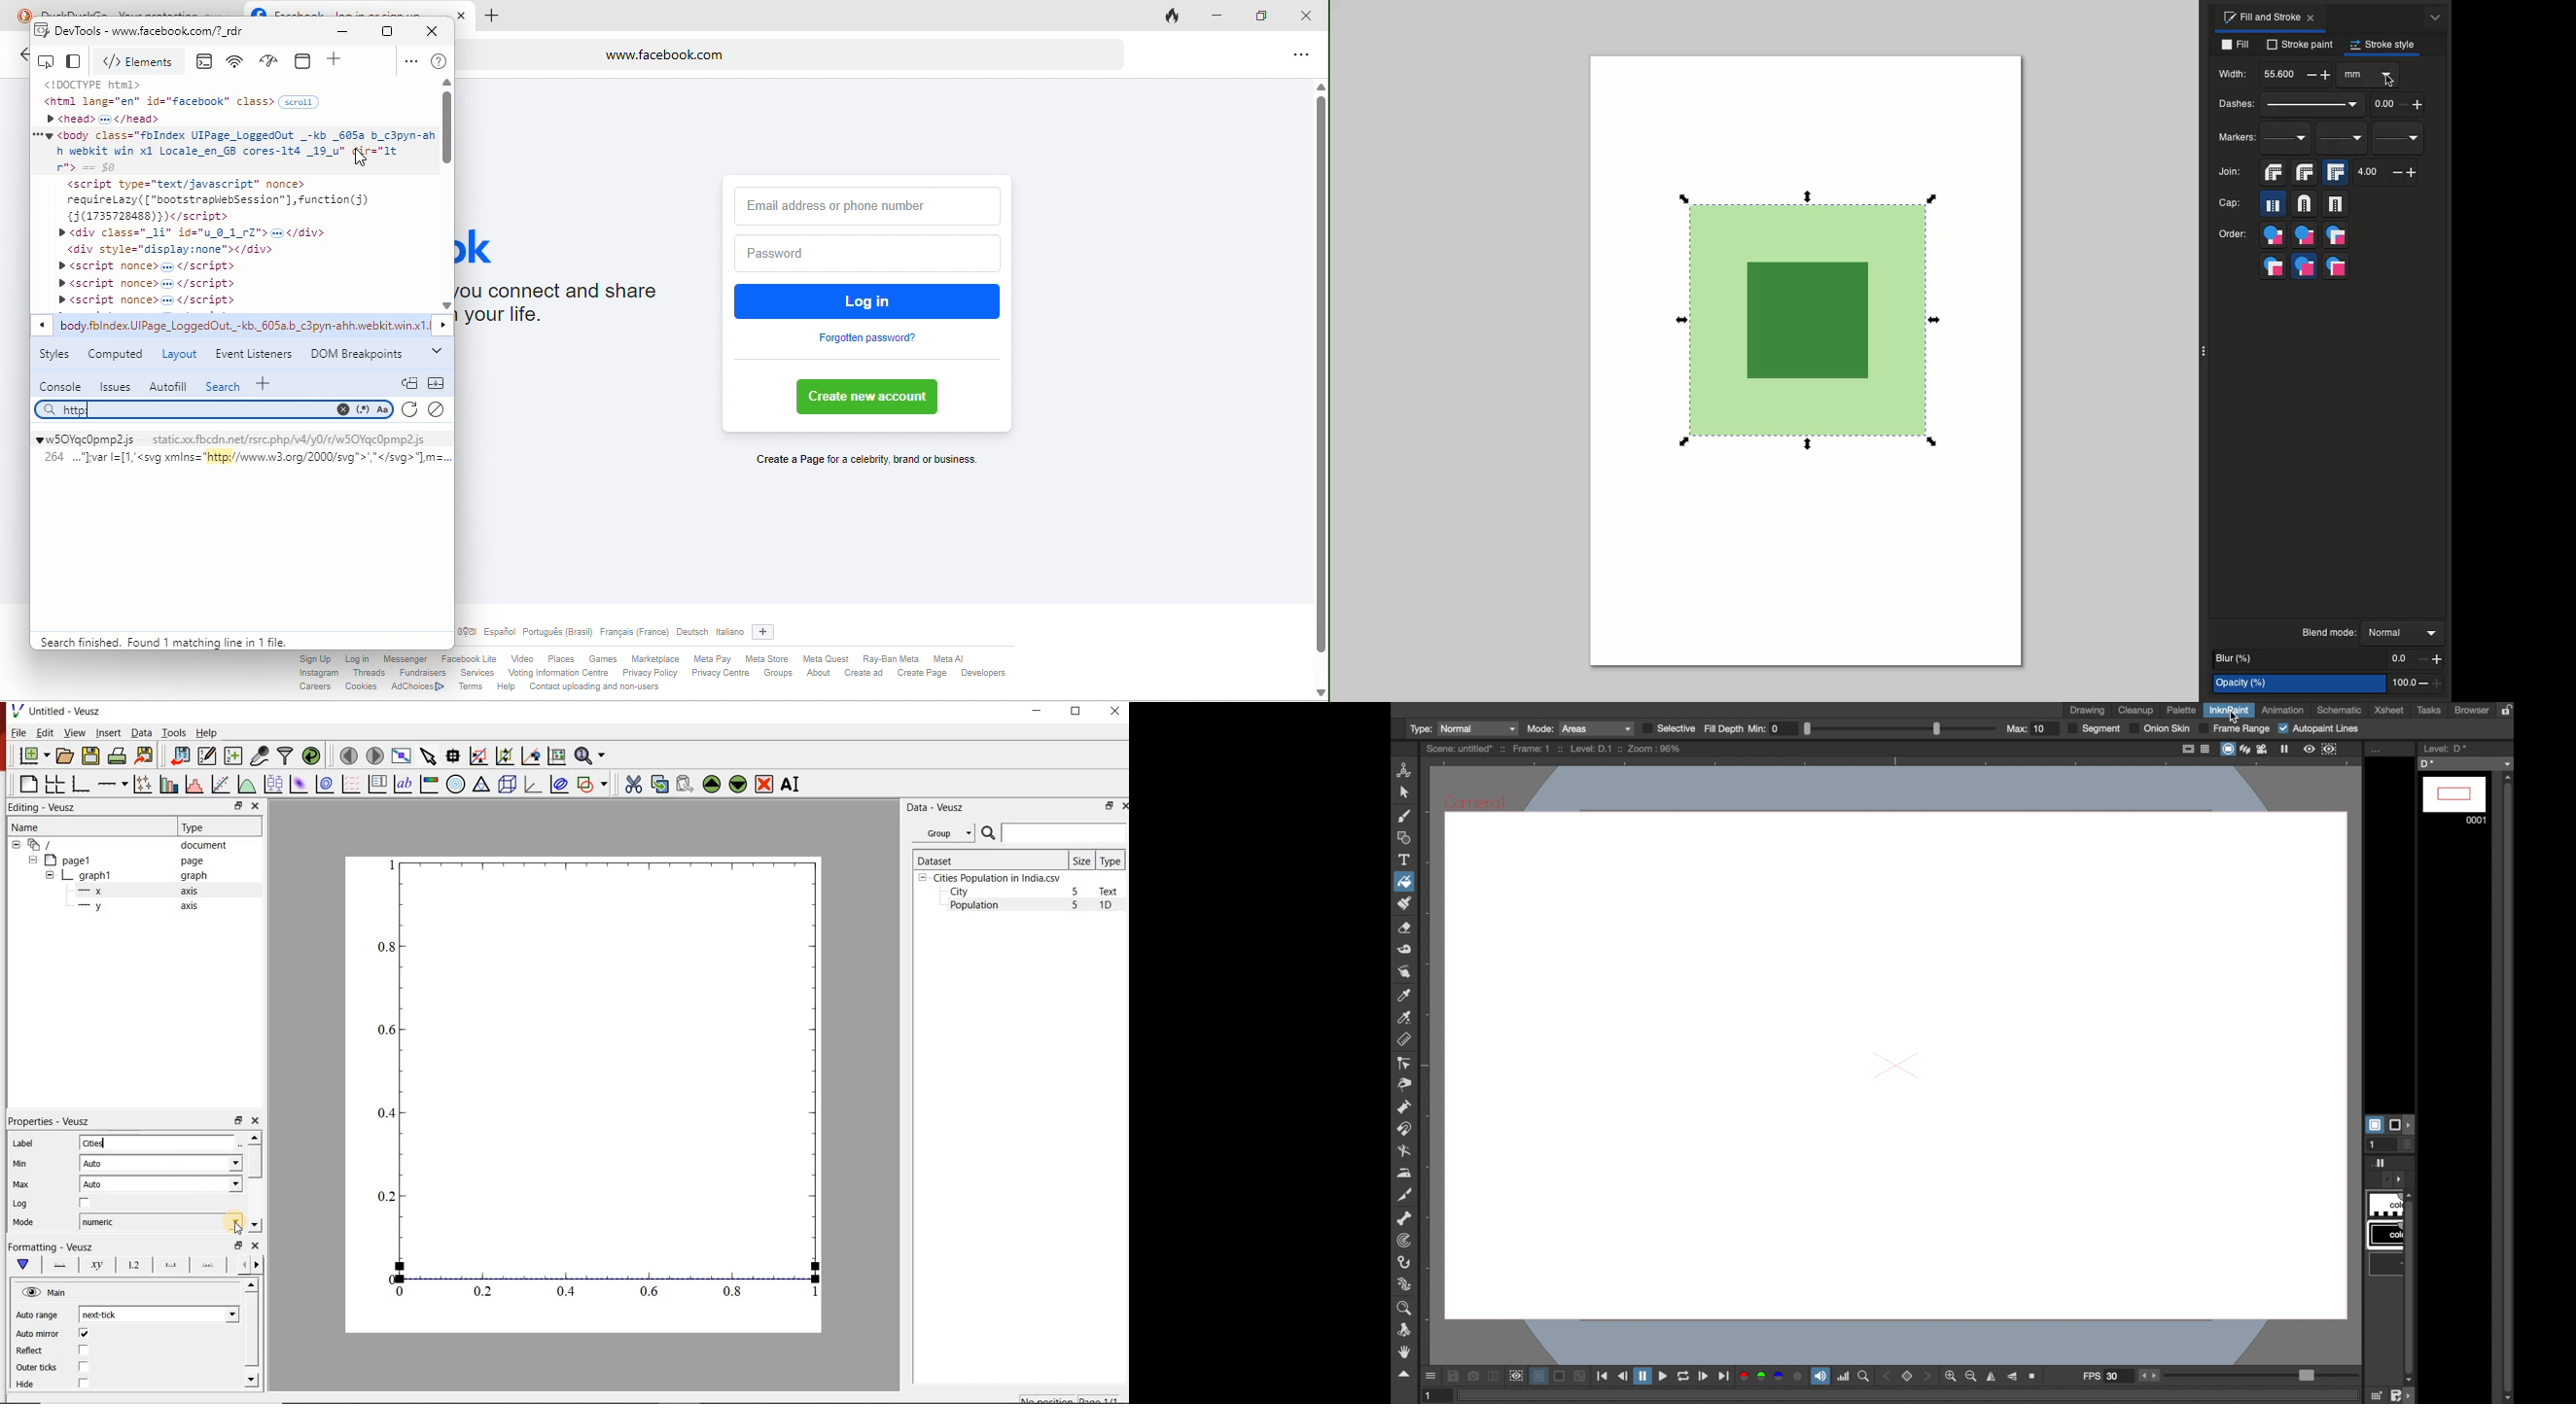  I want to click on screen, so click(1559, 1377).